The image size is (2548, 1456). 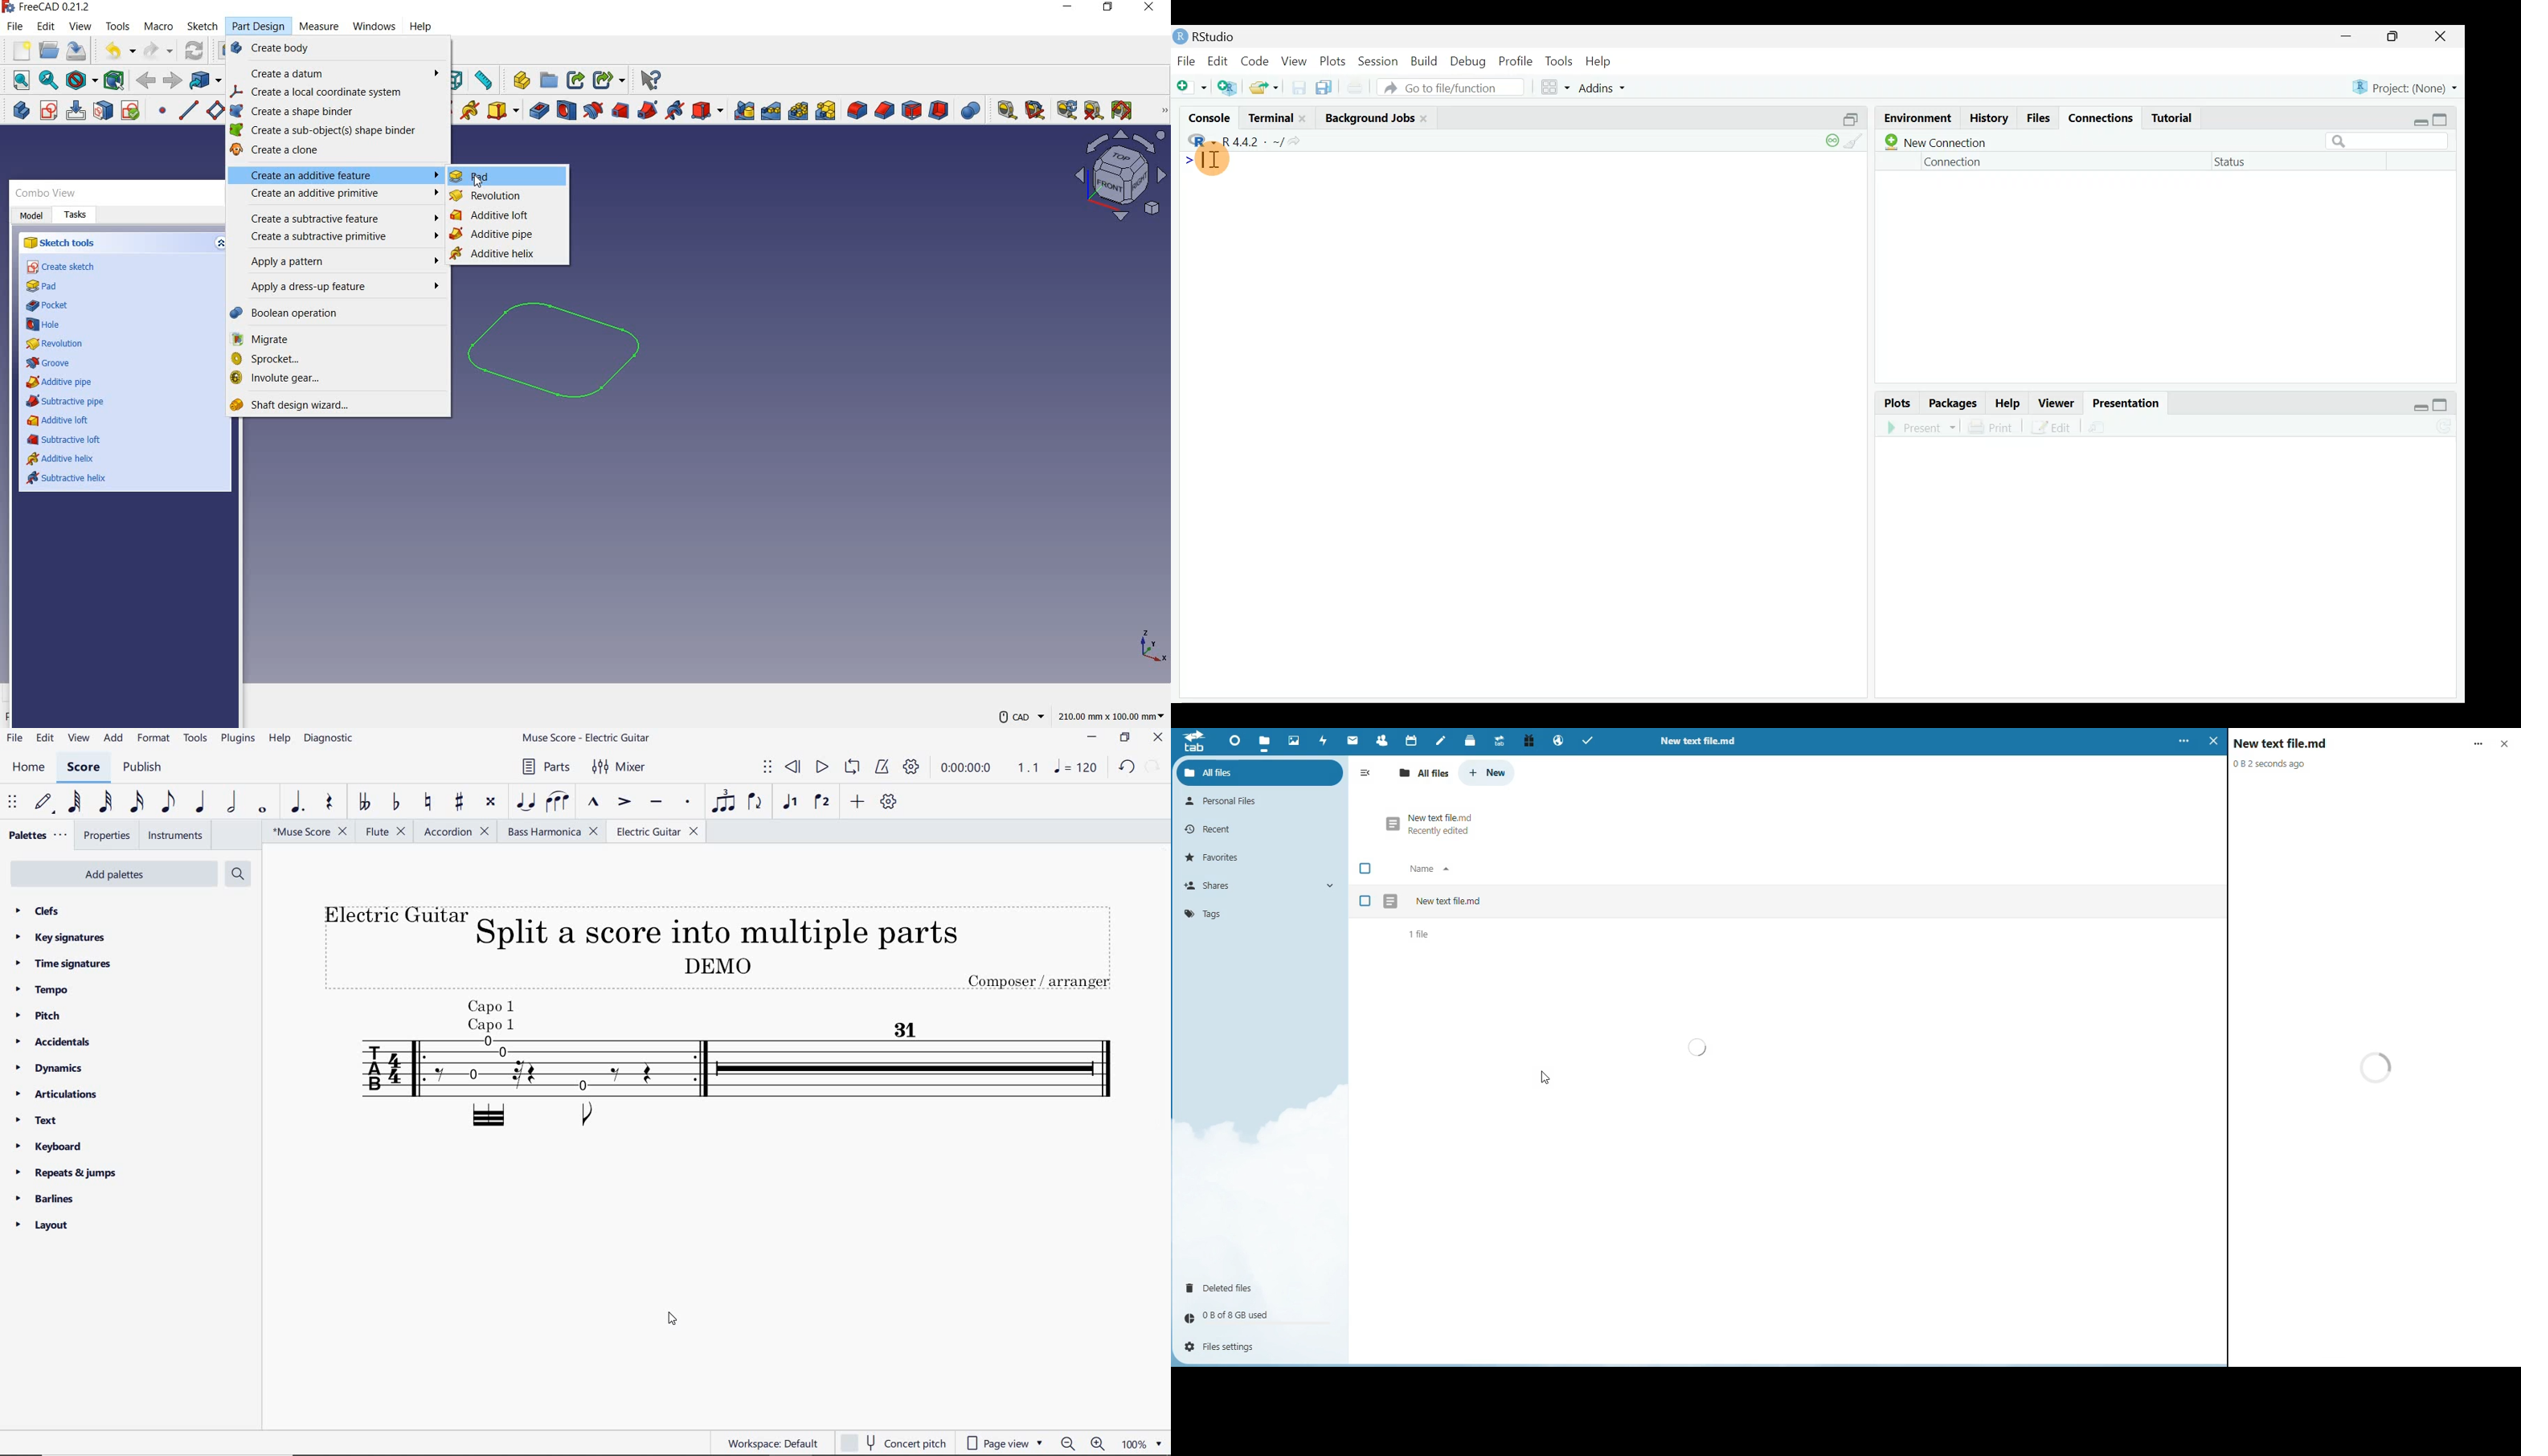 What do you see at coordinates (1922, 427) in the screenshot?
I see `Present in an external web browser` at bounding box center [1922, 427].